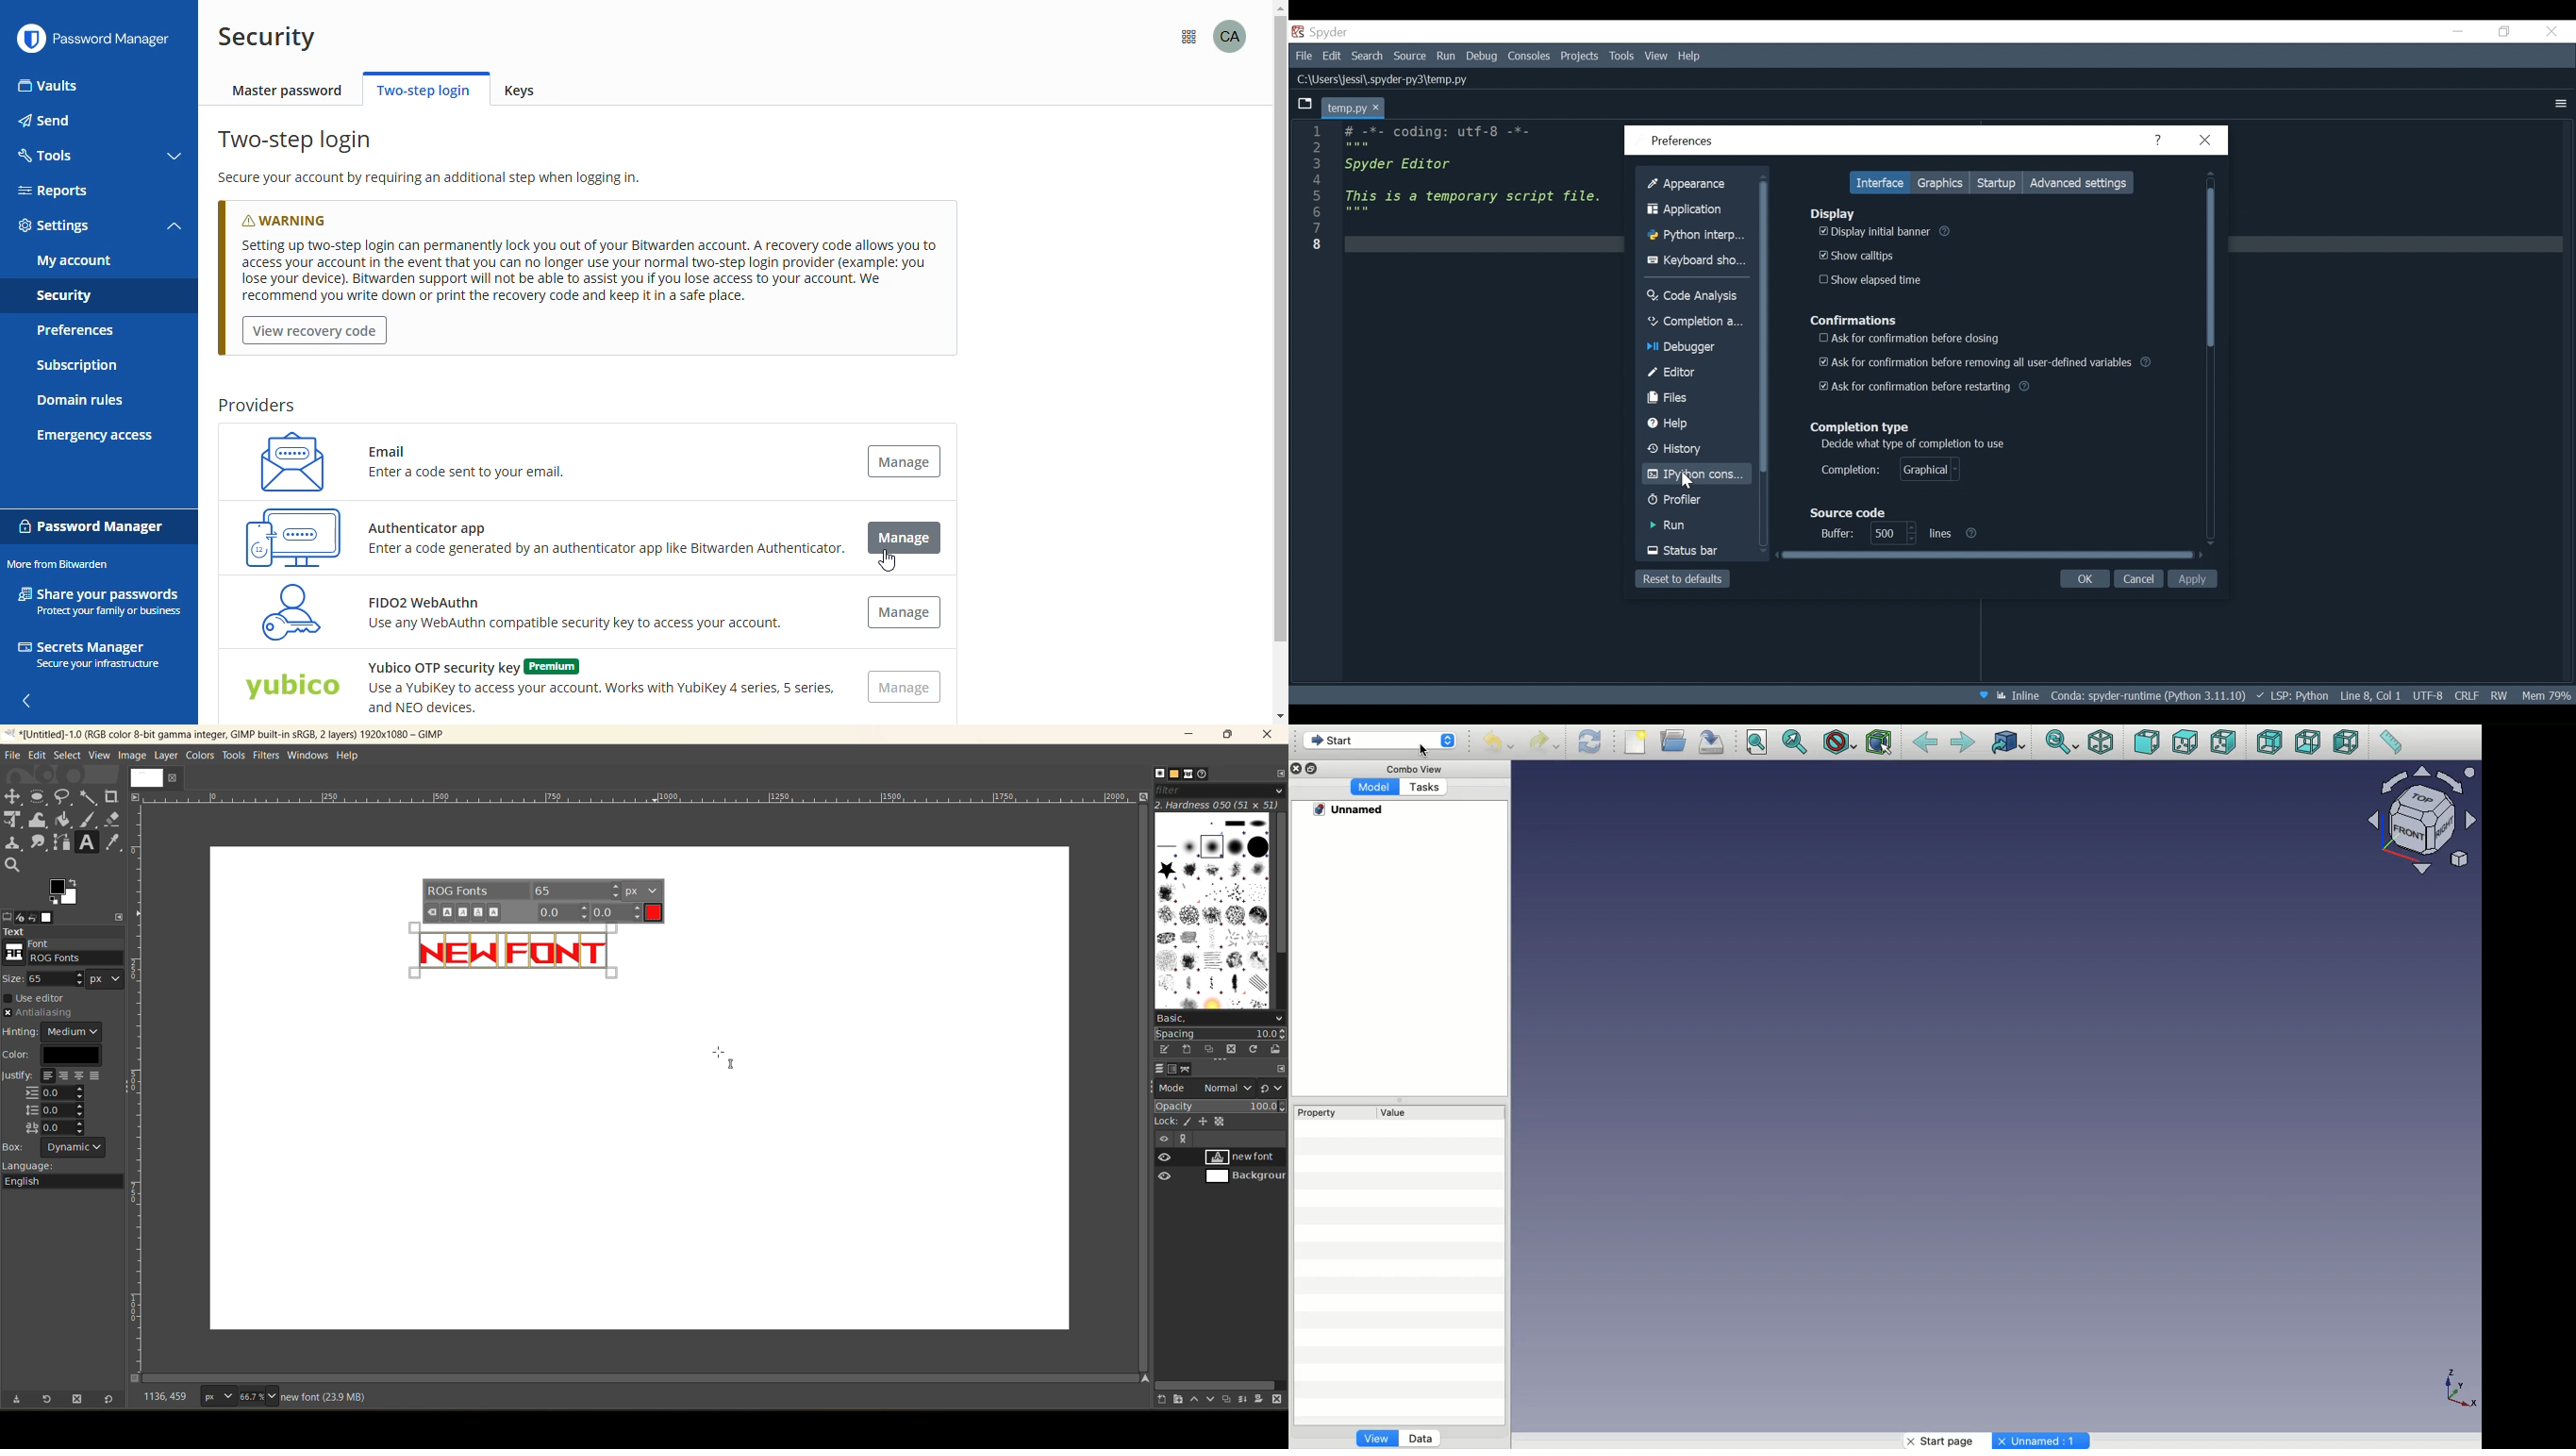 Image resolution: width=2576 pixels, height=1456 pixels. Describe the element at coordinates (1302, 56) in the screenshot. I see `File` at that location.